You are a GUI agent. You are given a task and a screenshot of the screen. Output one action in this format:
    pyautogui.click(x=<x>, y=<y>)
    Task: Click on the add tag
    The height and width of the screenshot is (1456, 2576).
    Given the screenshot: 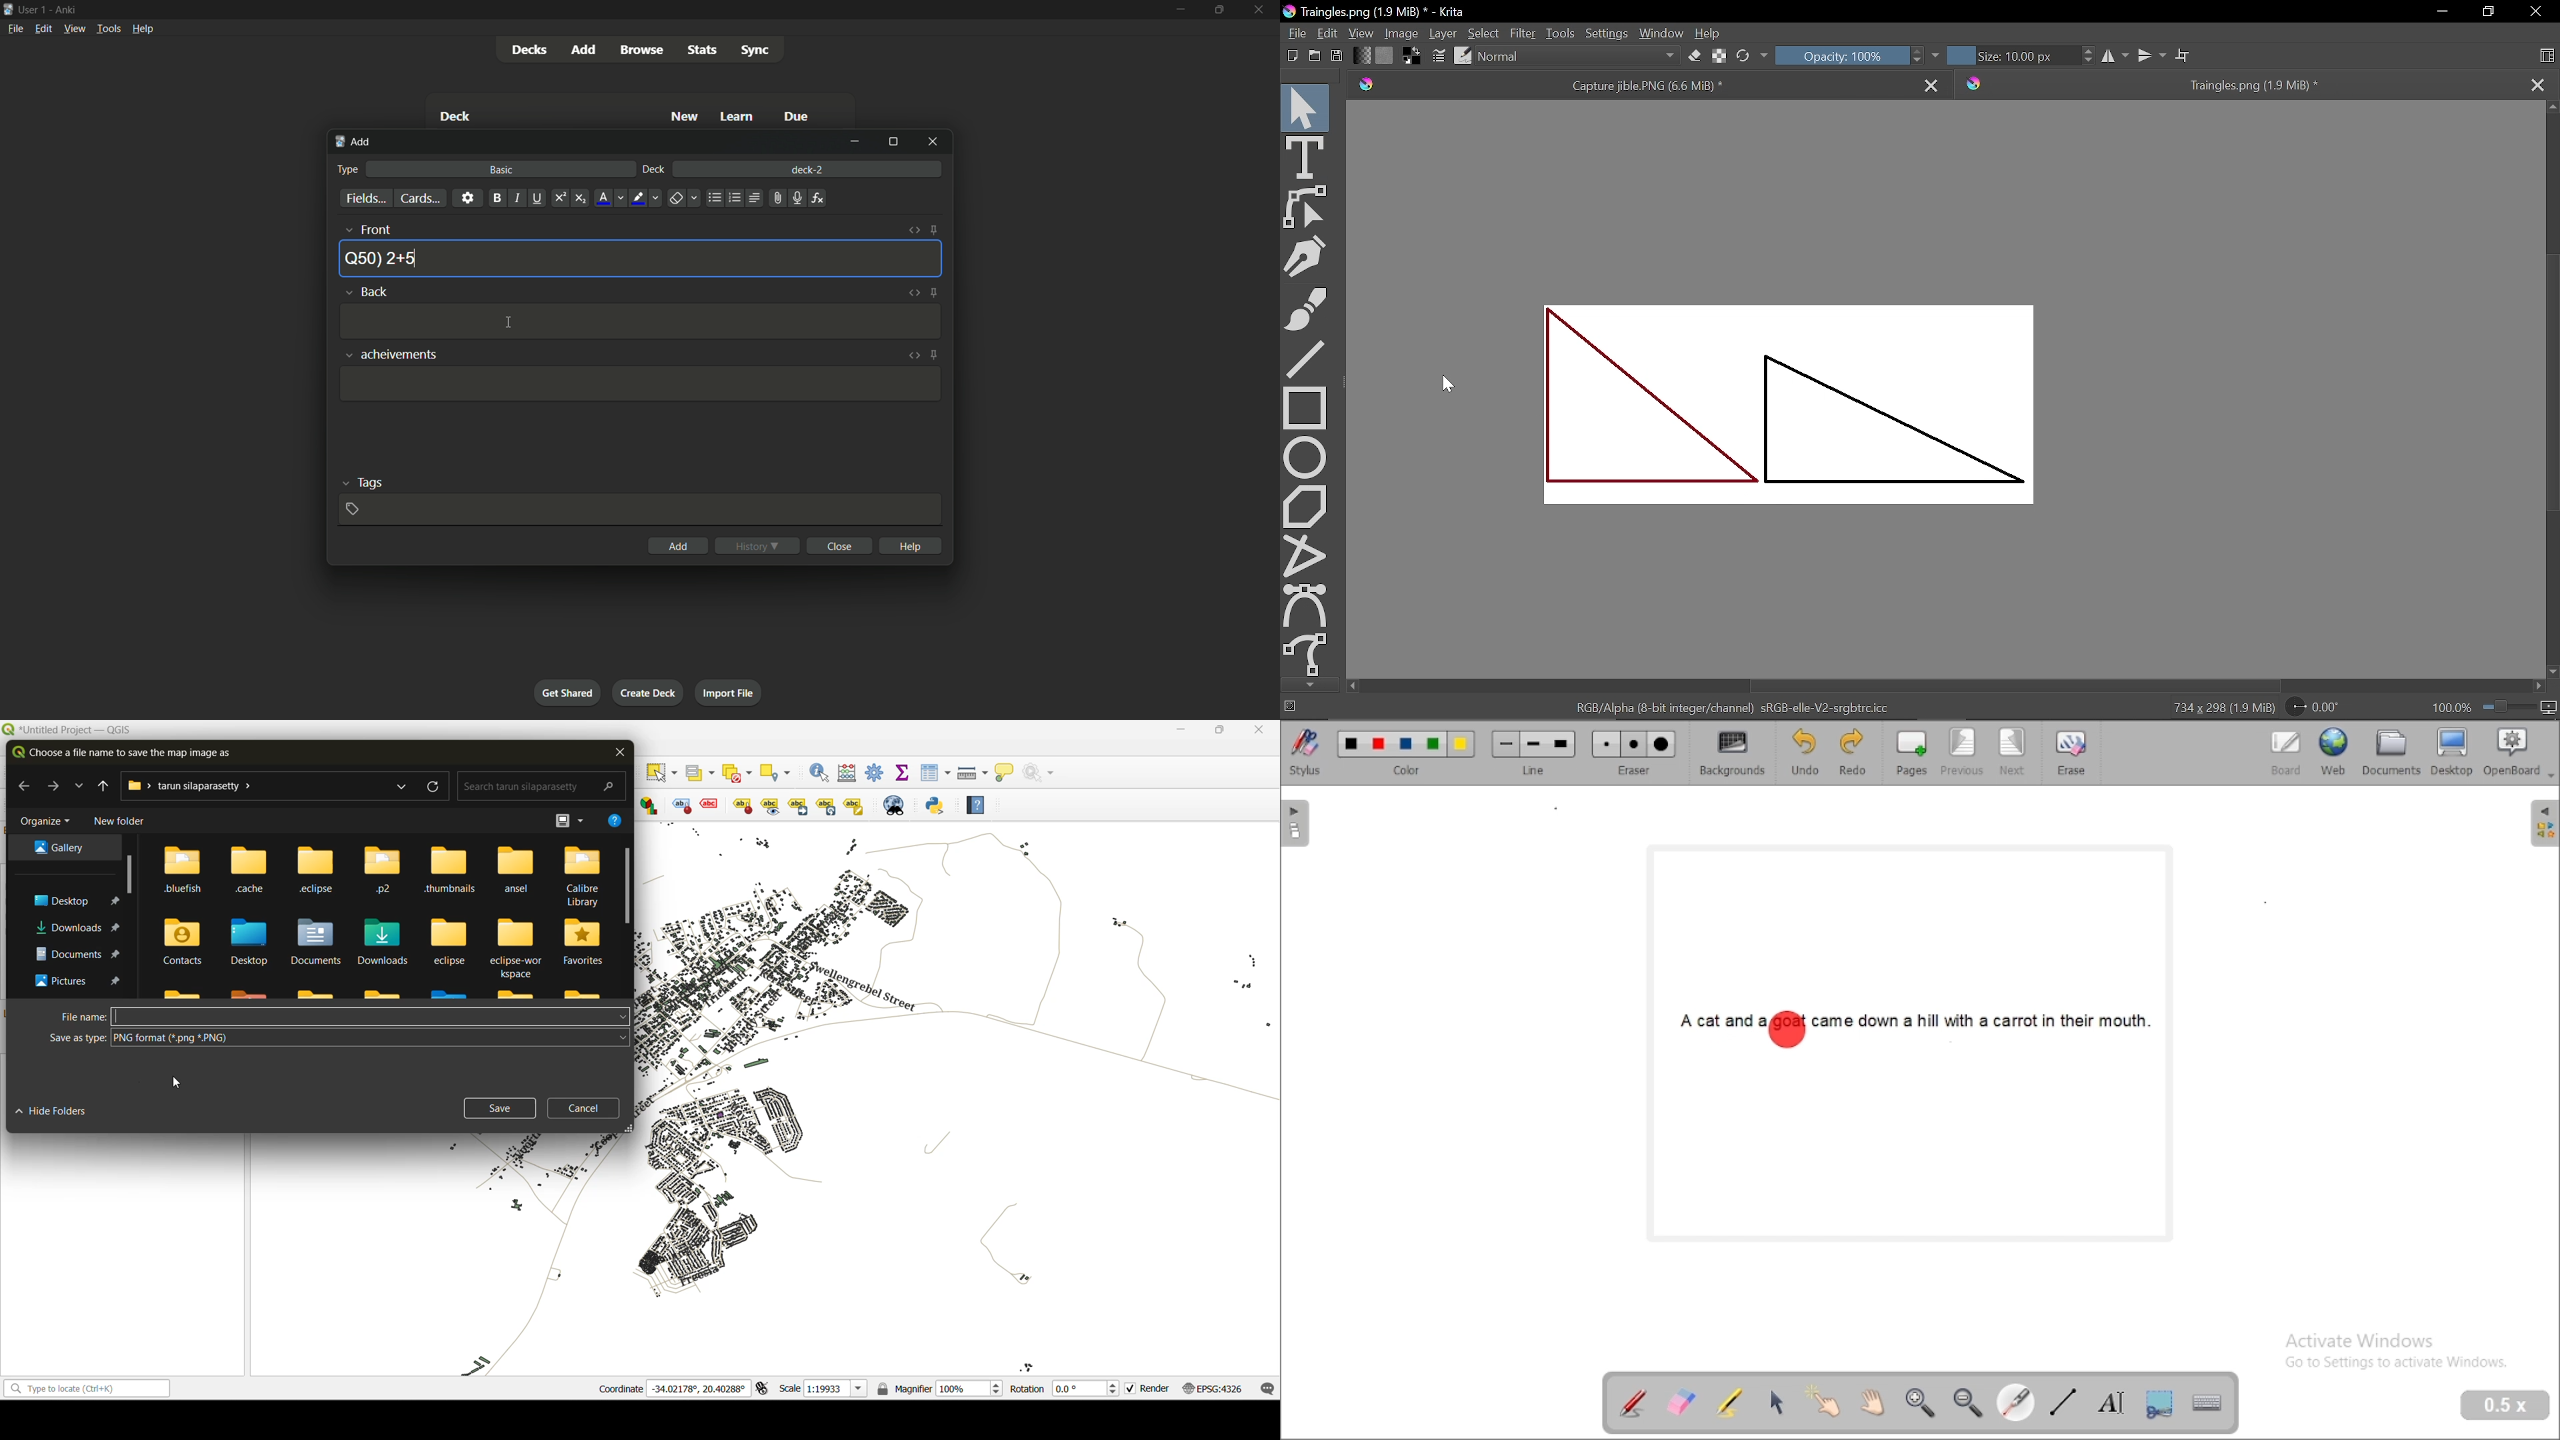 What is the action you would take?
    pyautogui.click(x=351, y=509)
    